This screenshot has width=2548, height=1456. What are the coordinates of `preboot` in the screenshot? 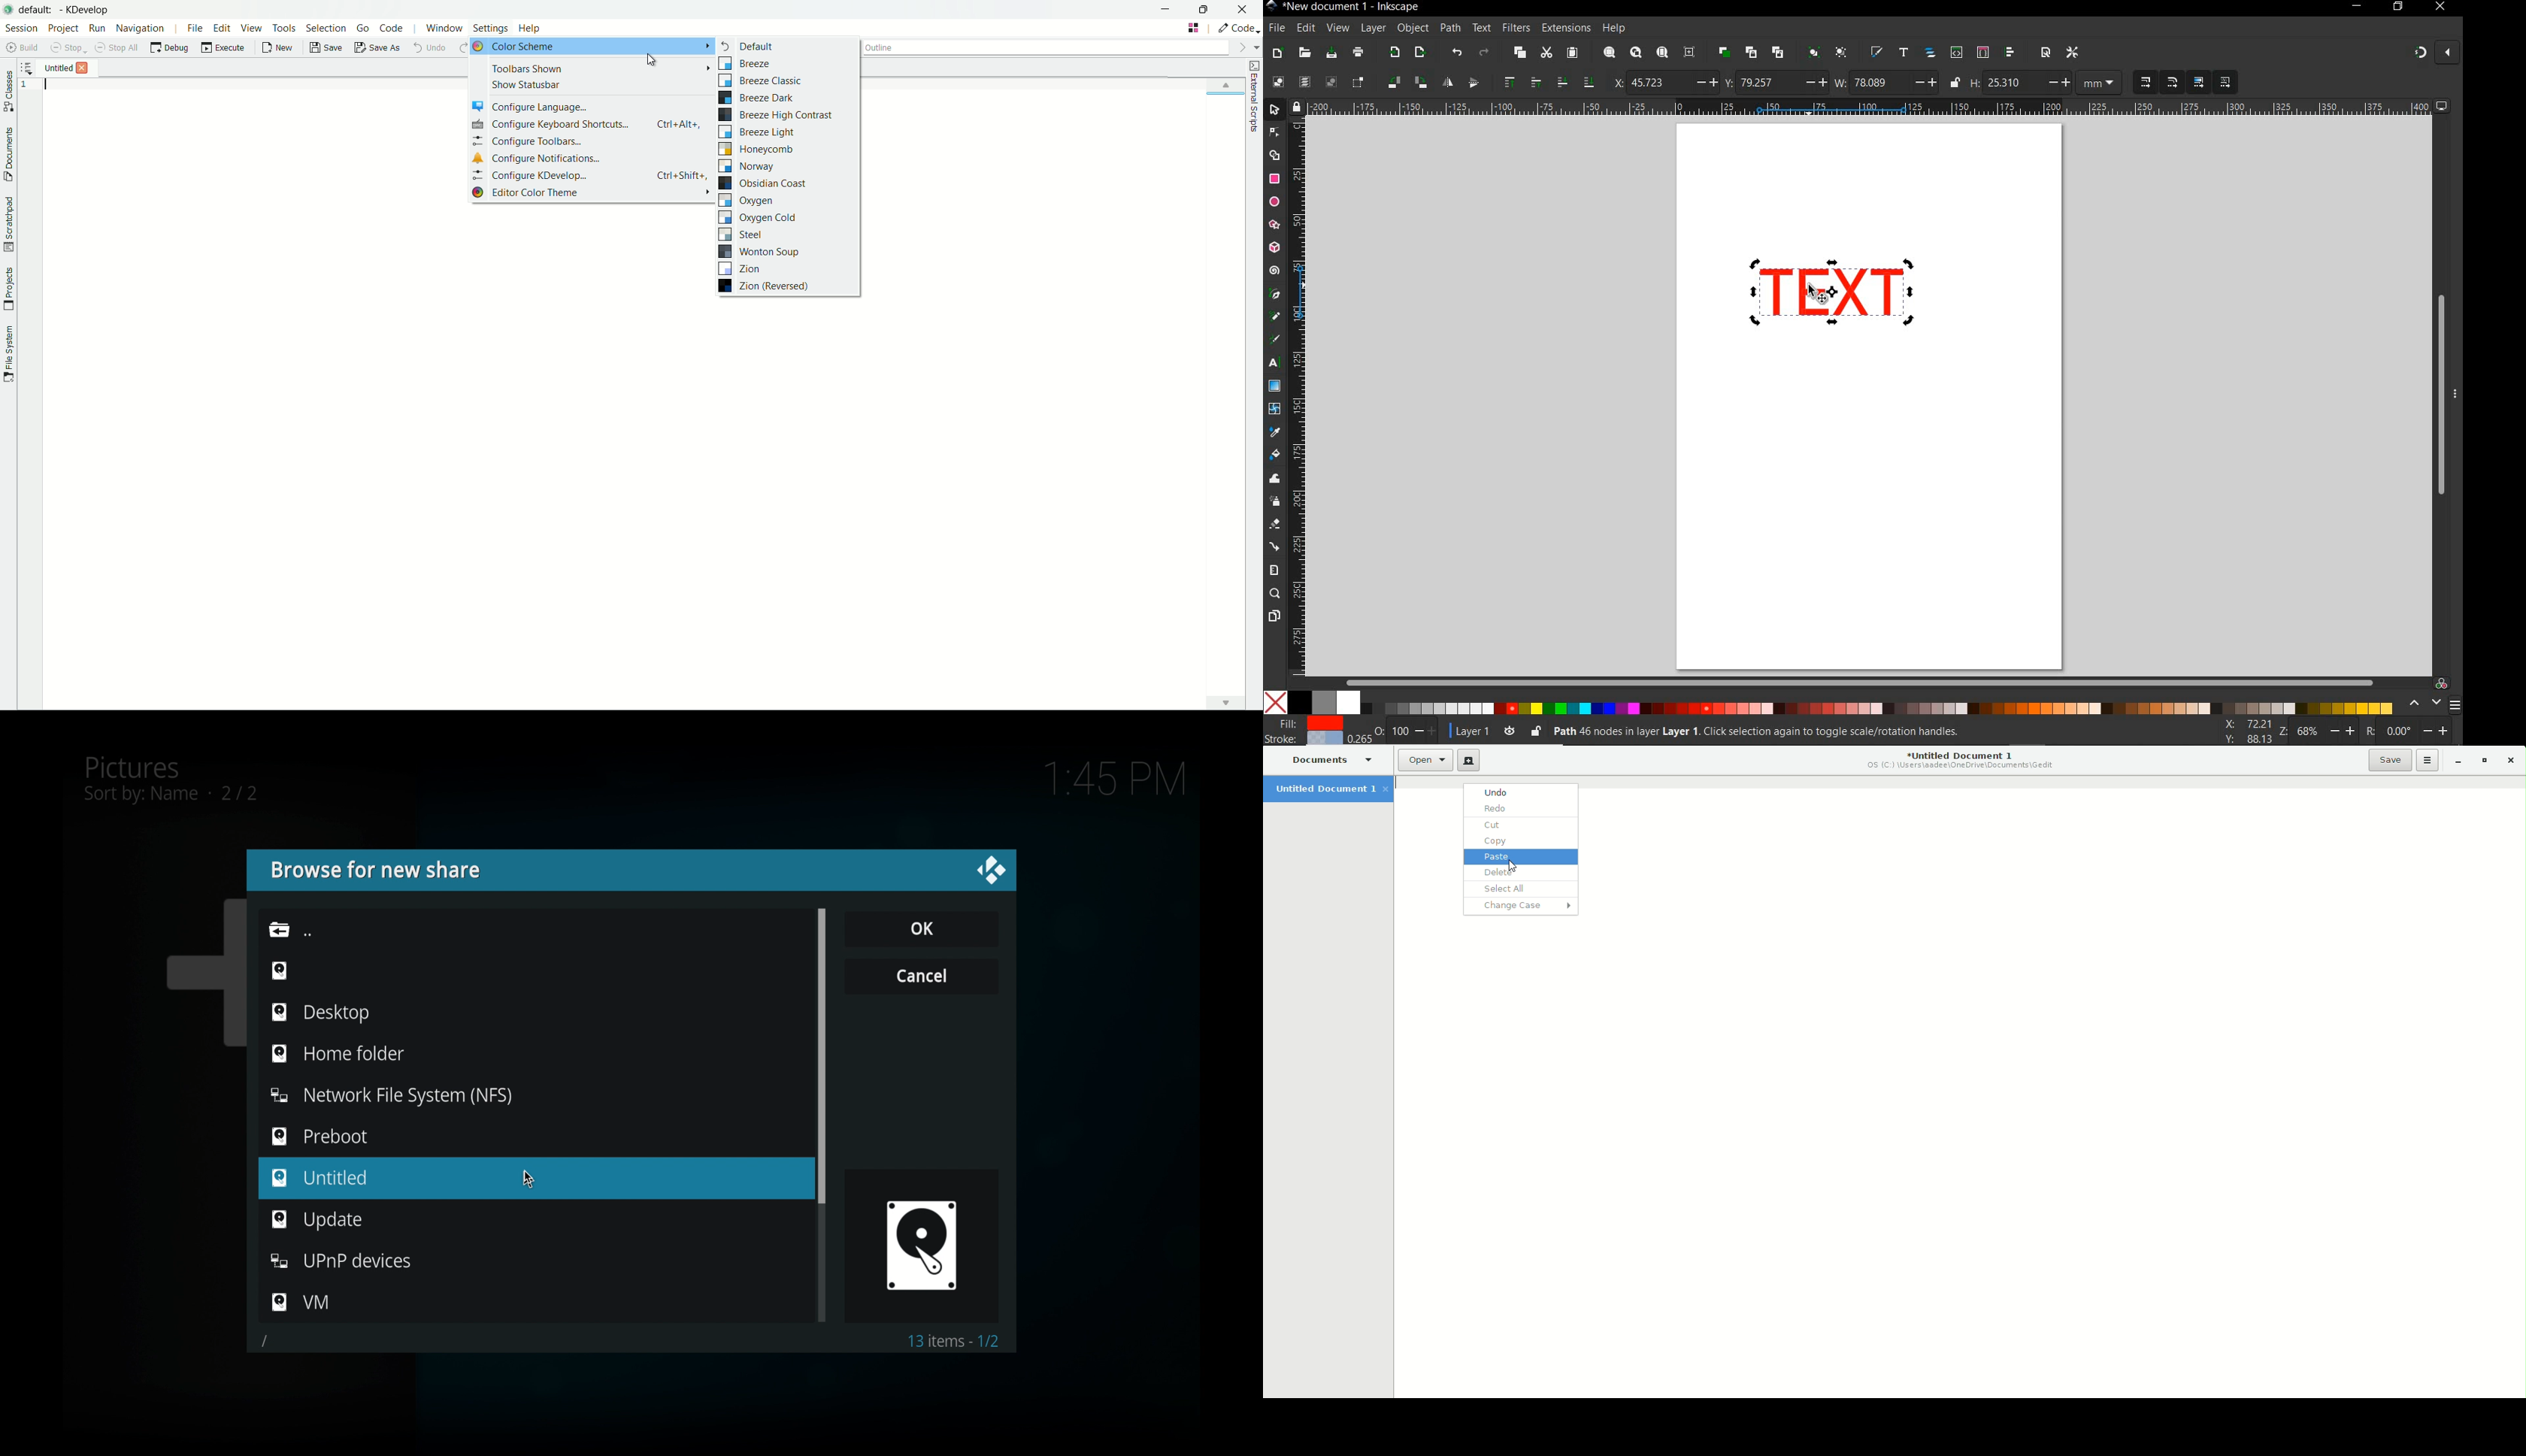 It's located at (320, 1136).